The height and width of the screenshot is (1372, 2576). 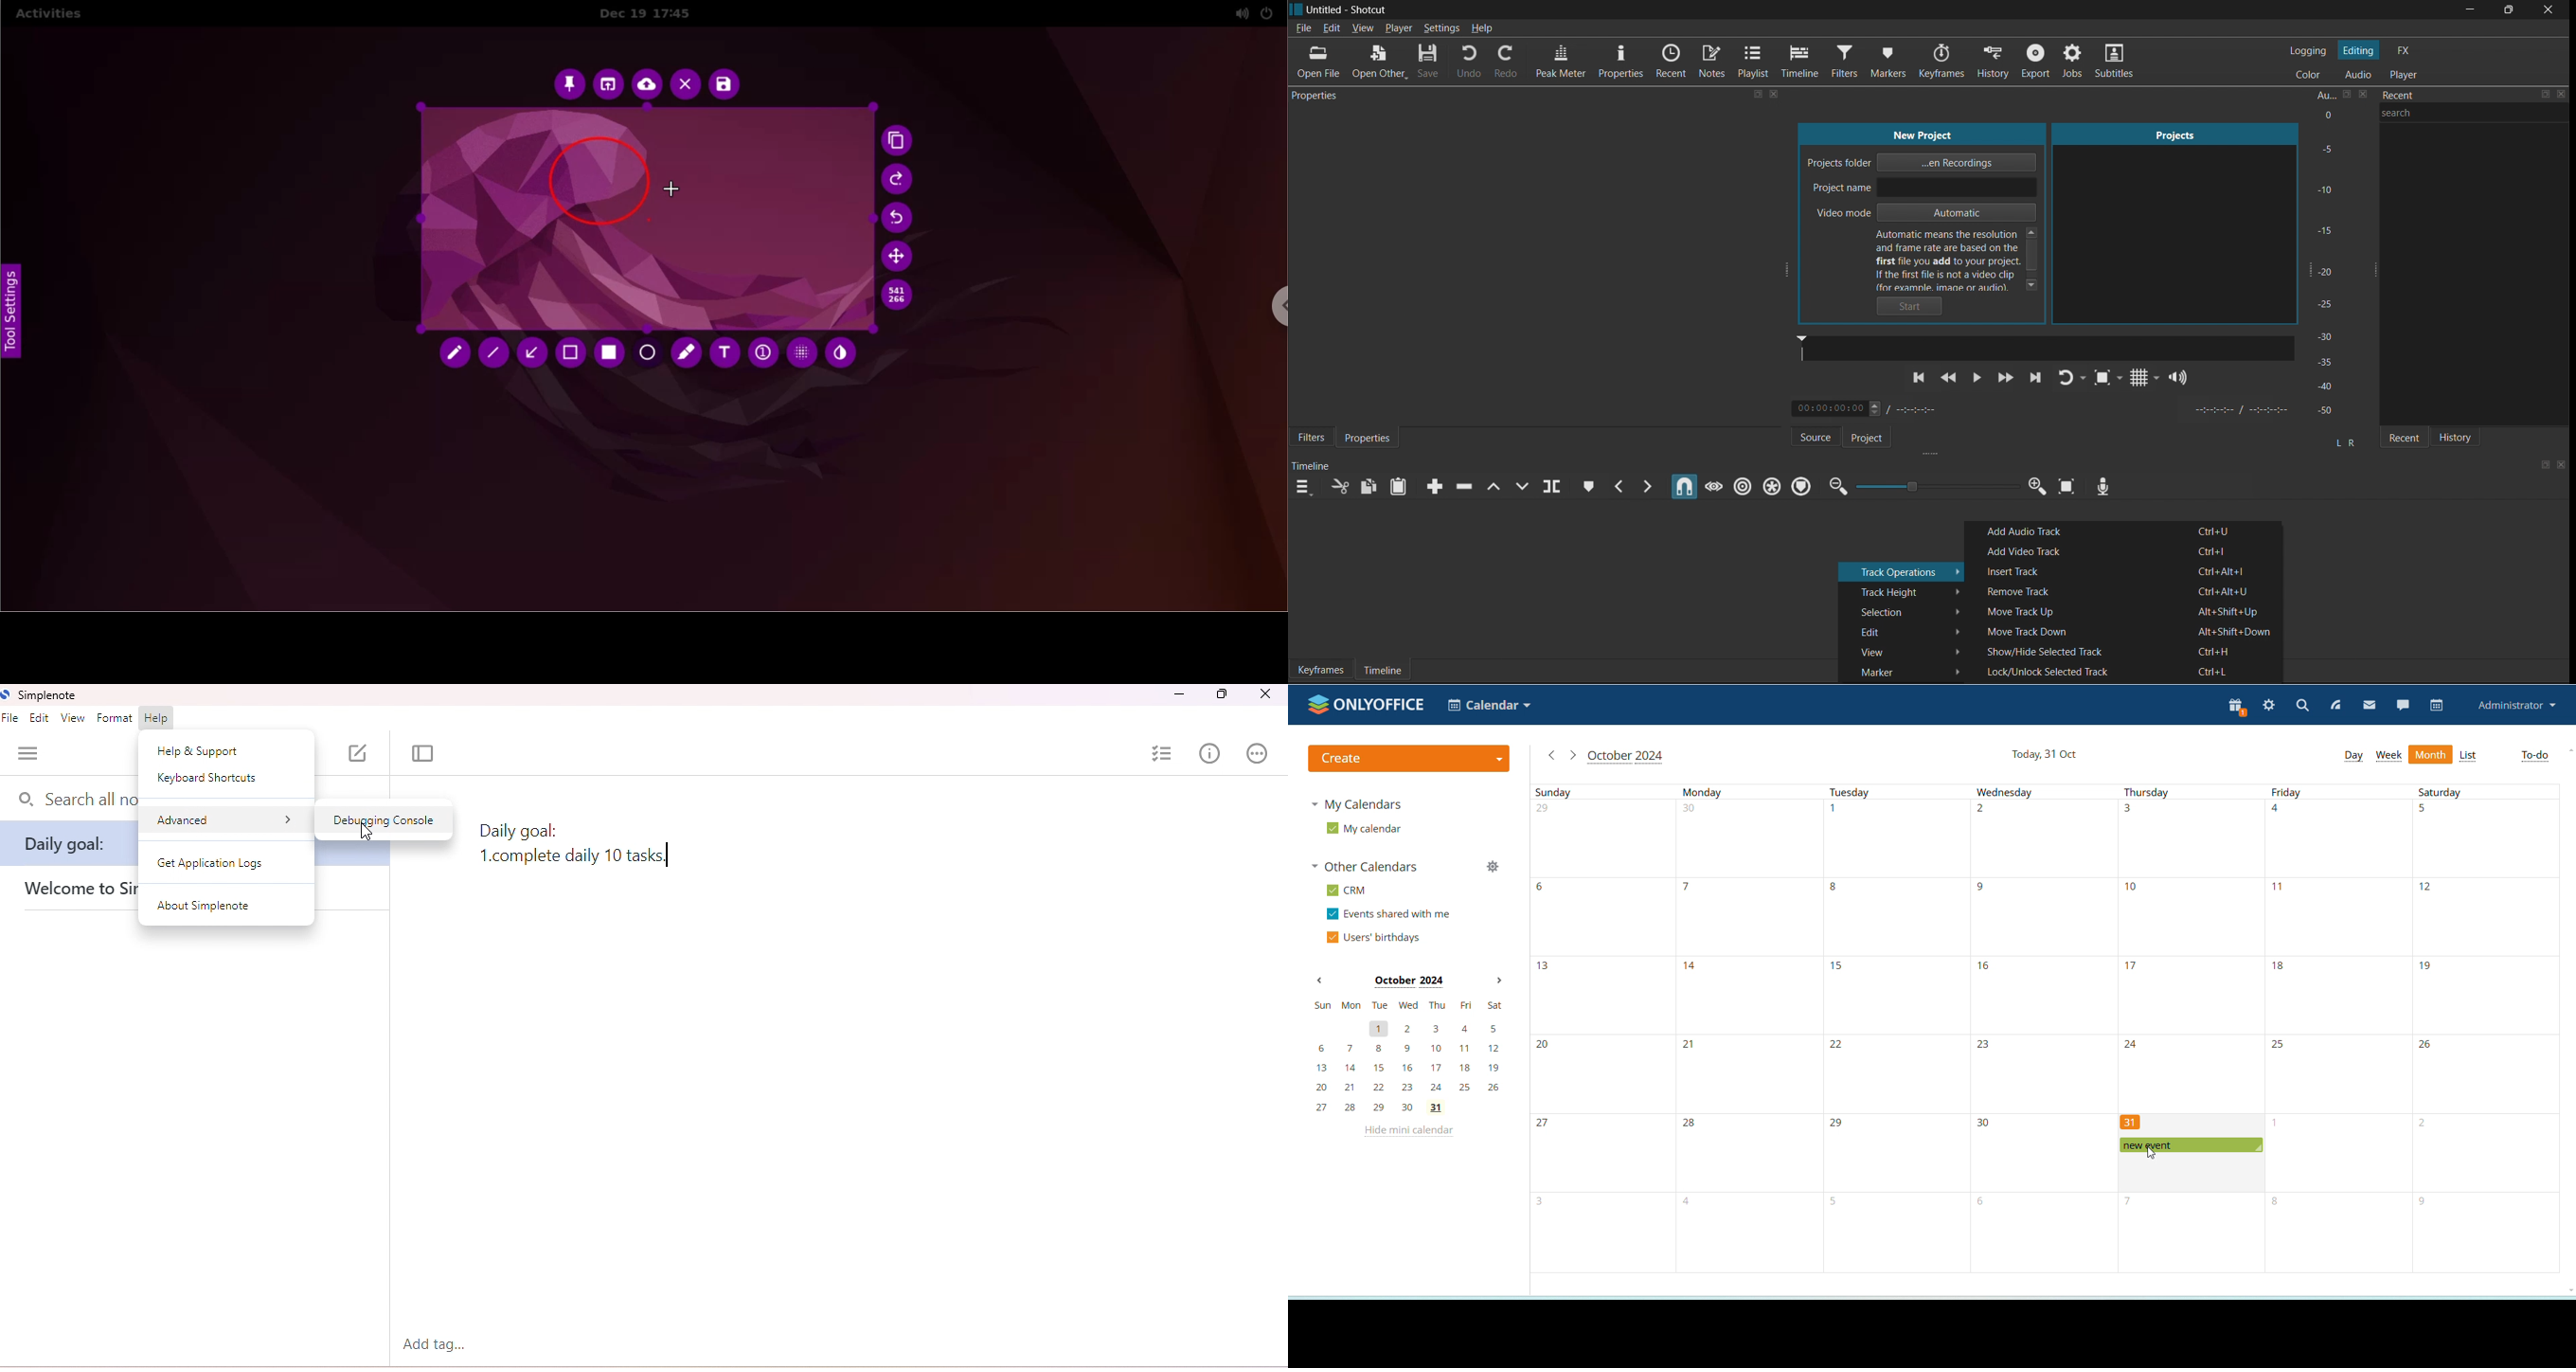 I want to click on Edit, so click(x=1906, y=631).